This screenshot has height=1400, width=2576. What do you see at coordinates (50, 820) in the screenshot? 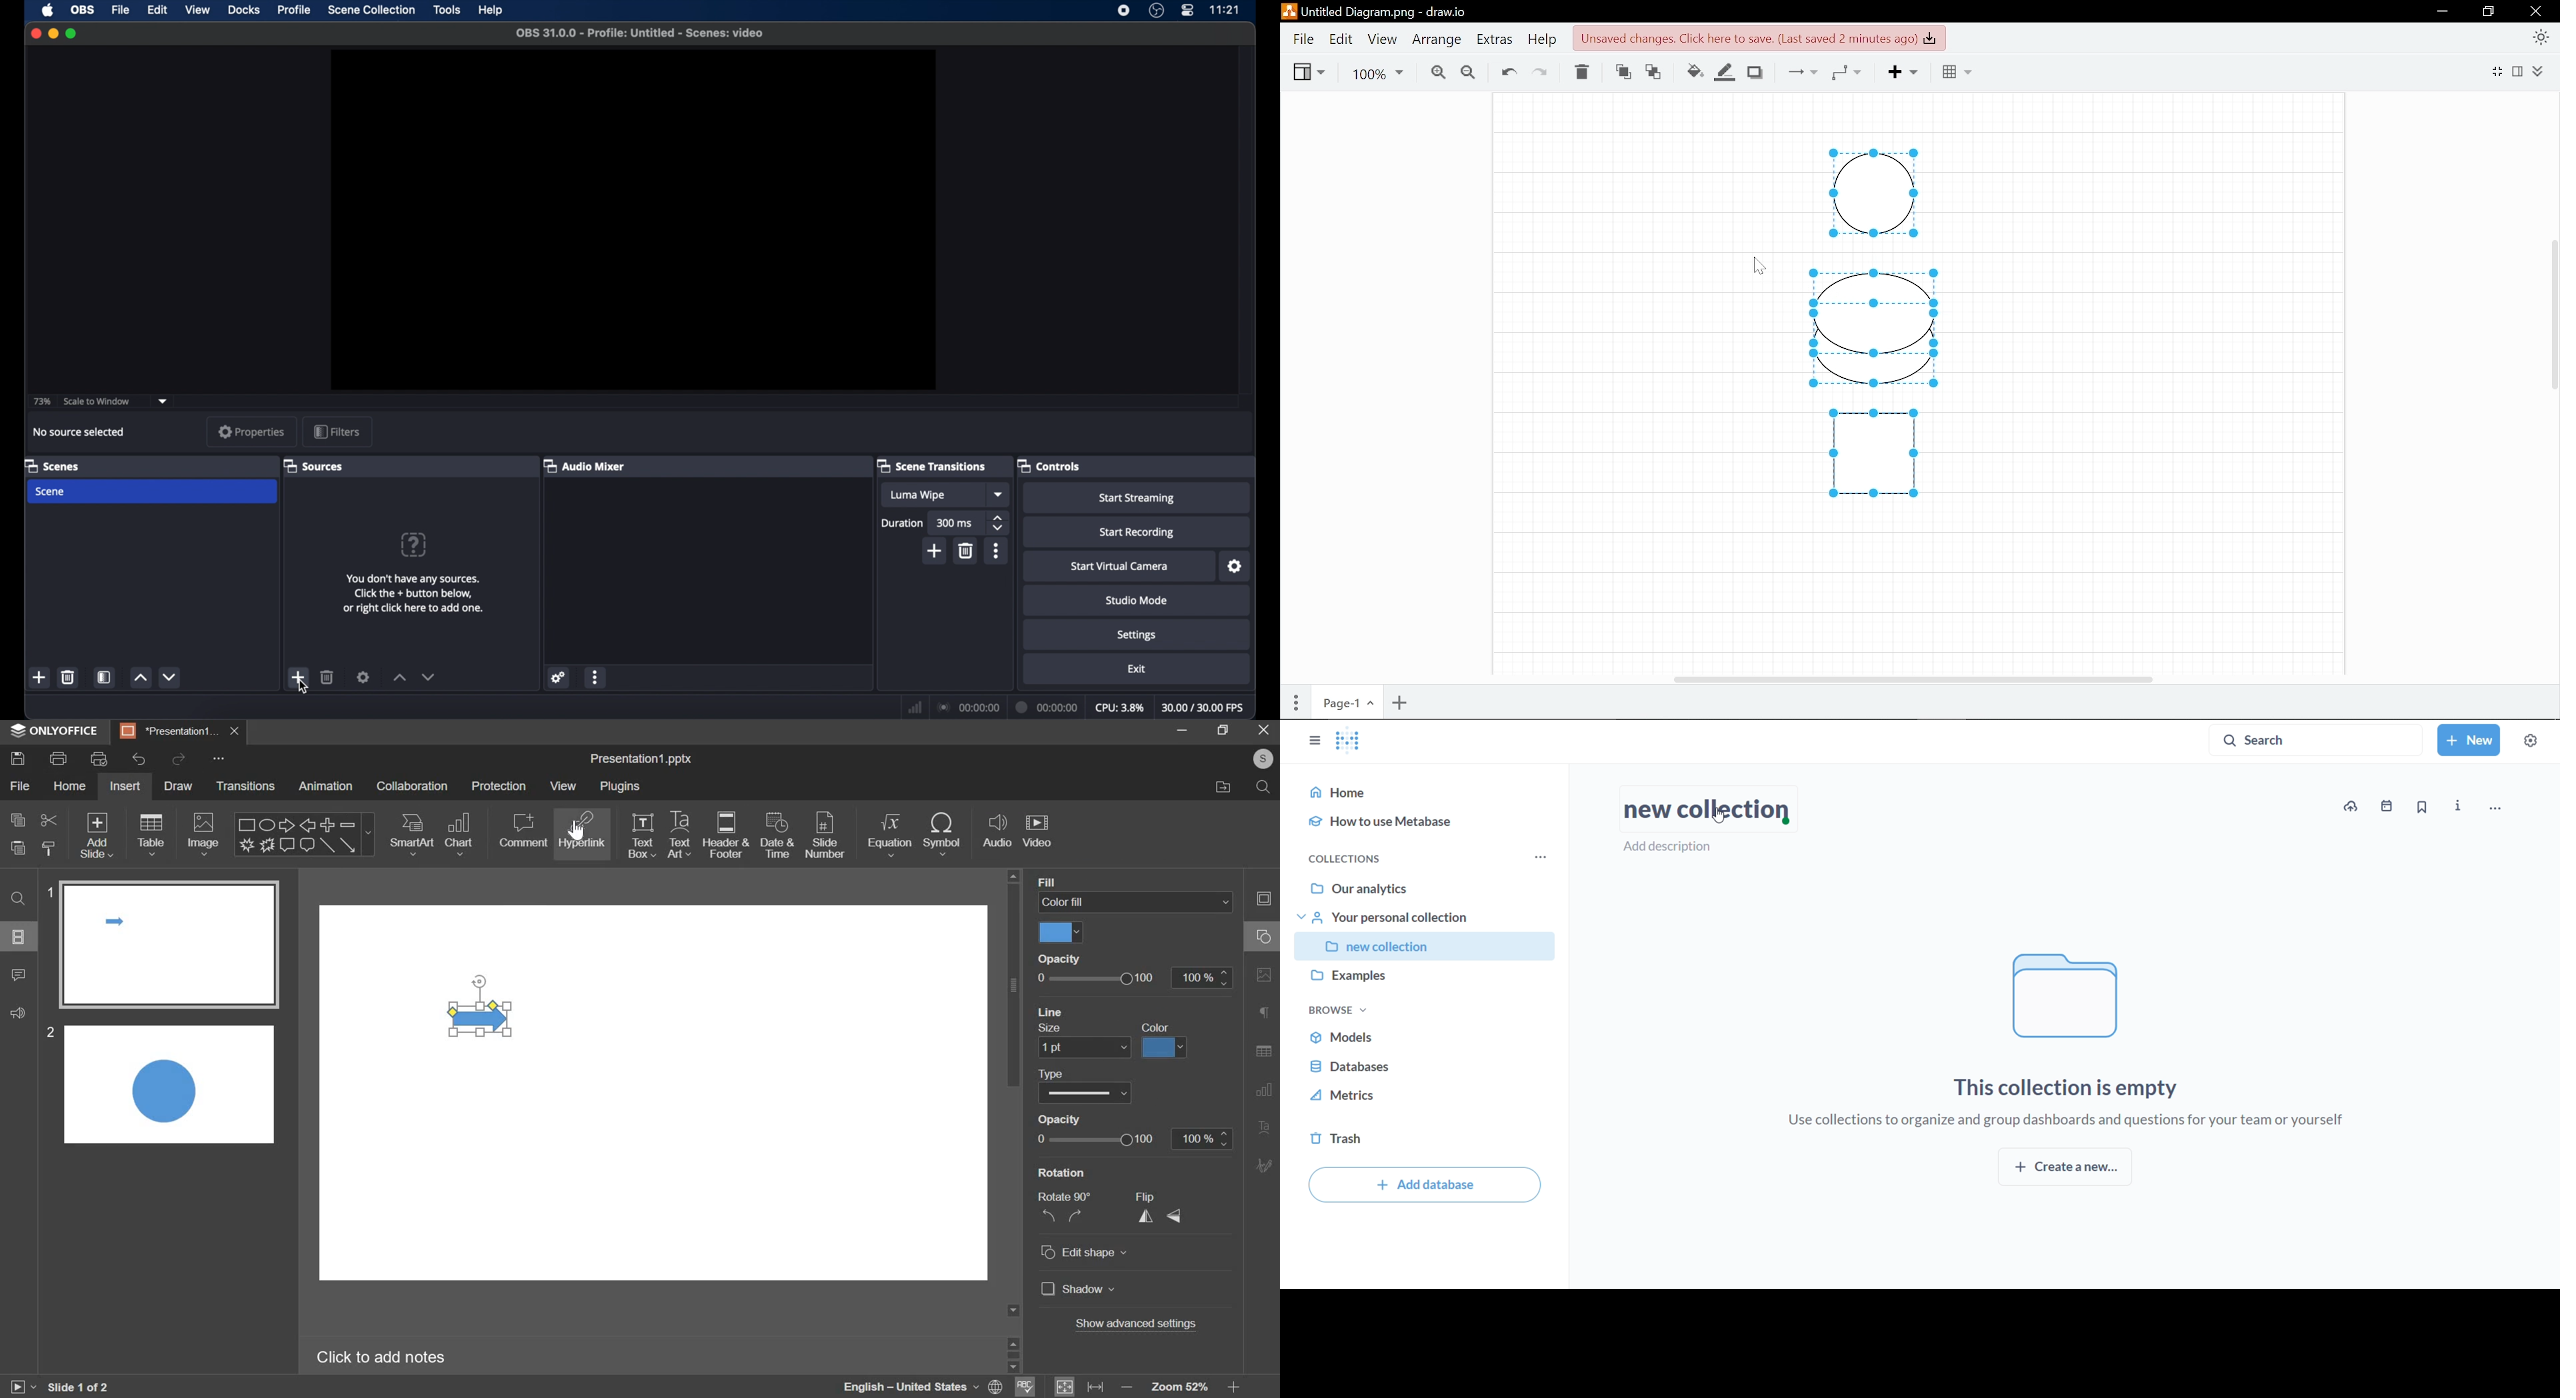
I see `cut` at bounding box center [50, 820].